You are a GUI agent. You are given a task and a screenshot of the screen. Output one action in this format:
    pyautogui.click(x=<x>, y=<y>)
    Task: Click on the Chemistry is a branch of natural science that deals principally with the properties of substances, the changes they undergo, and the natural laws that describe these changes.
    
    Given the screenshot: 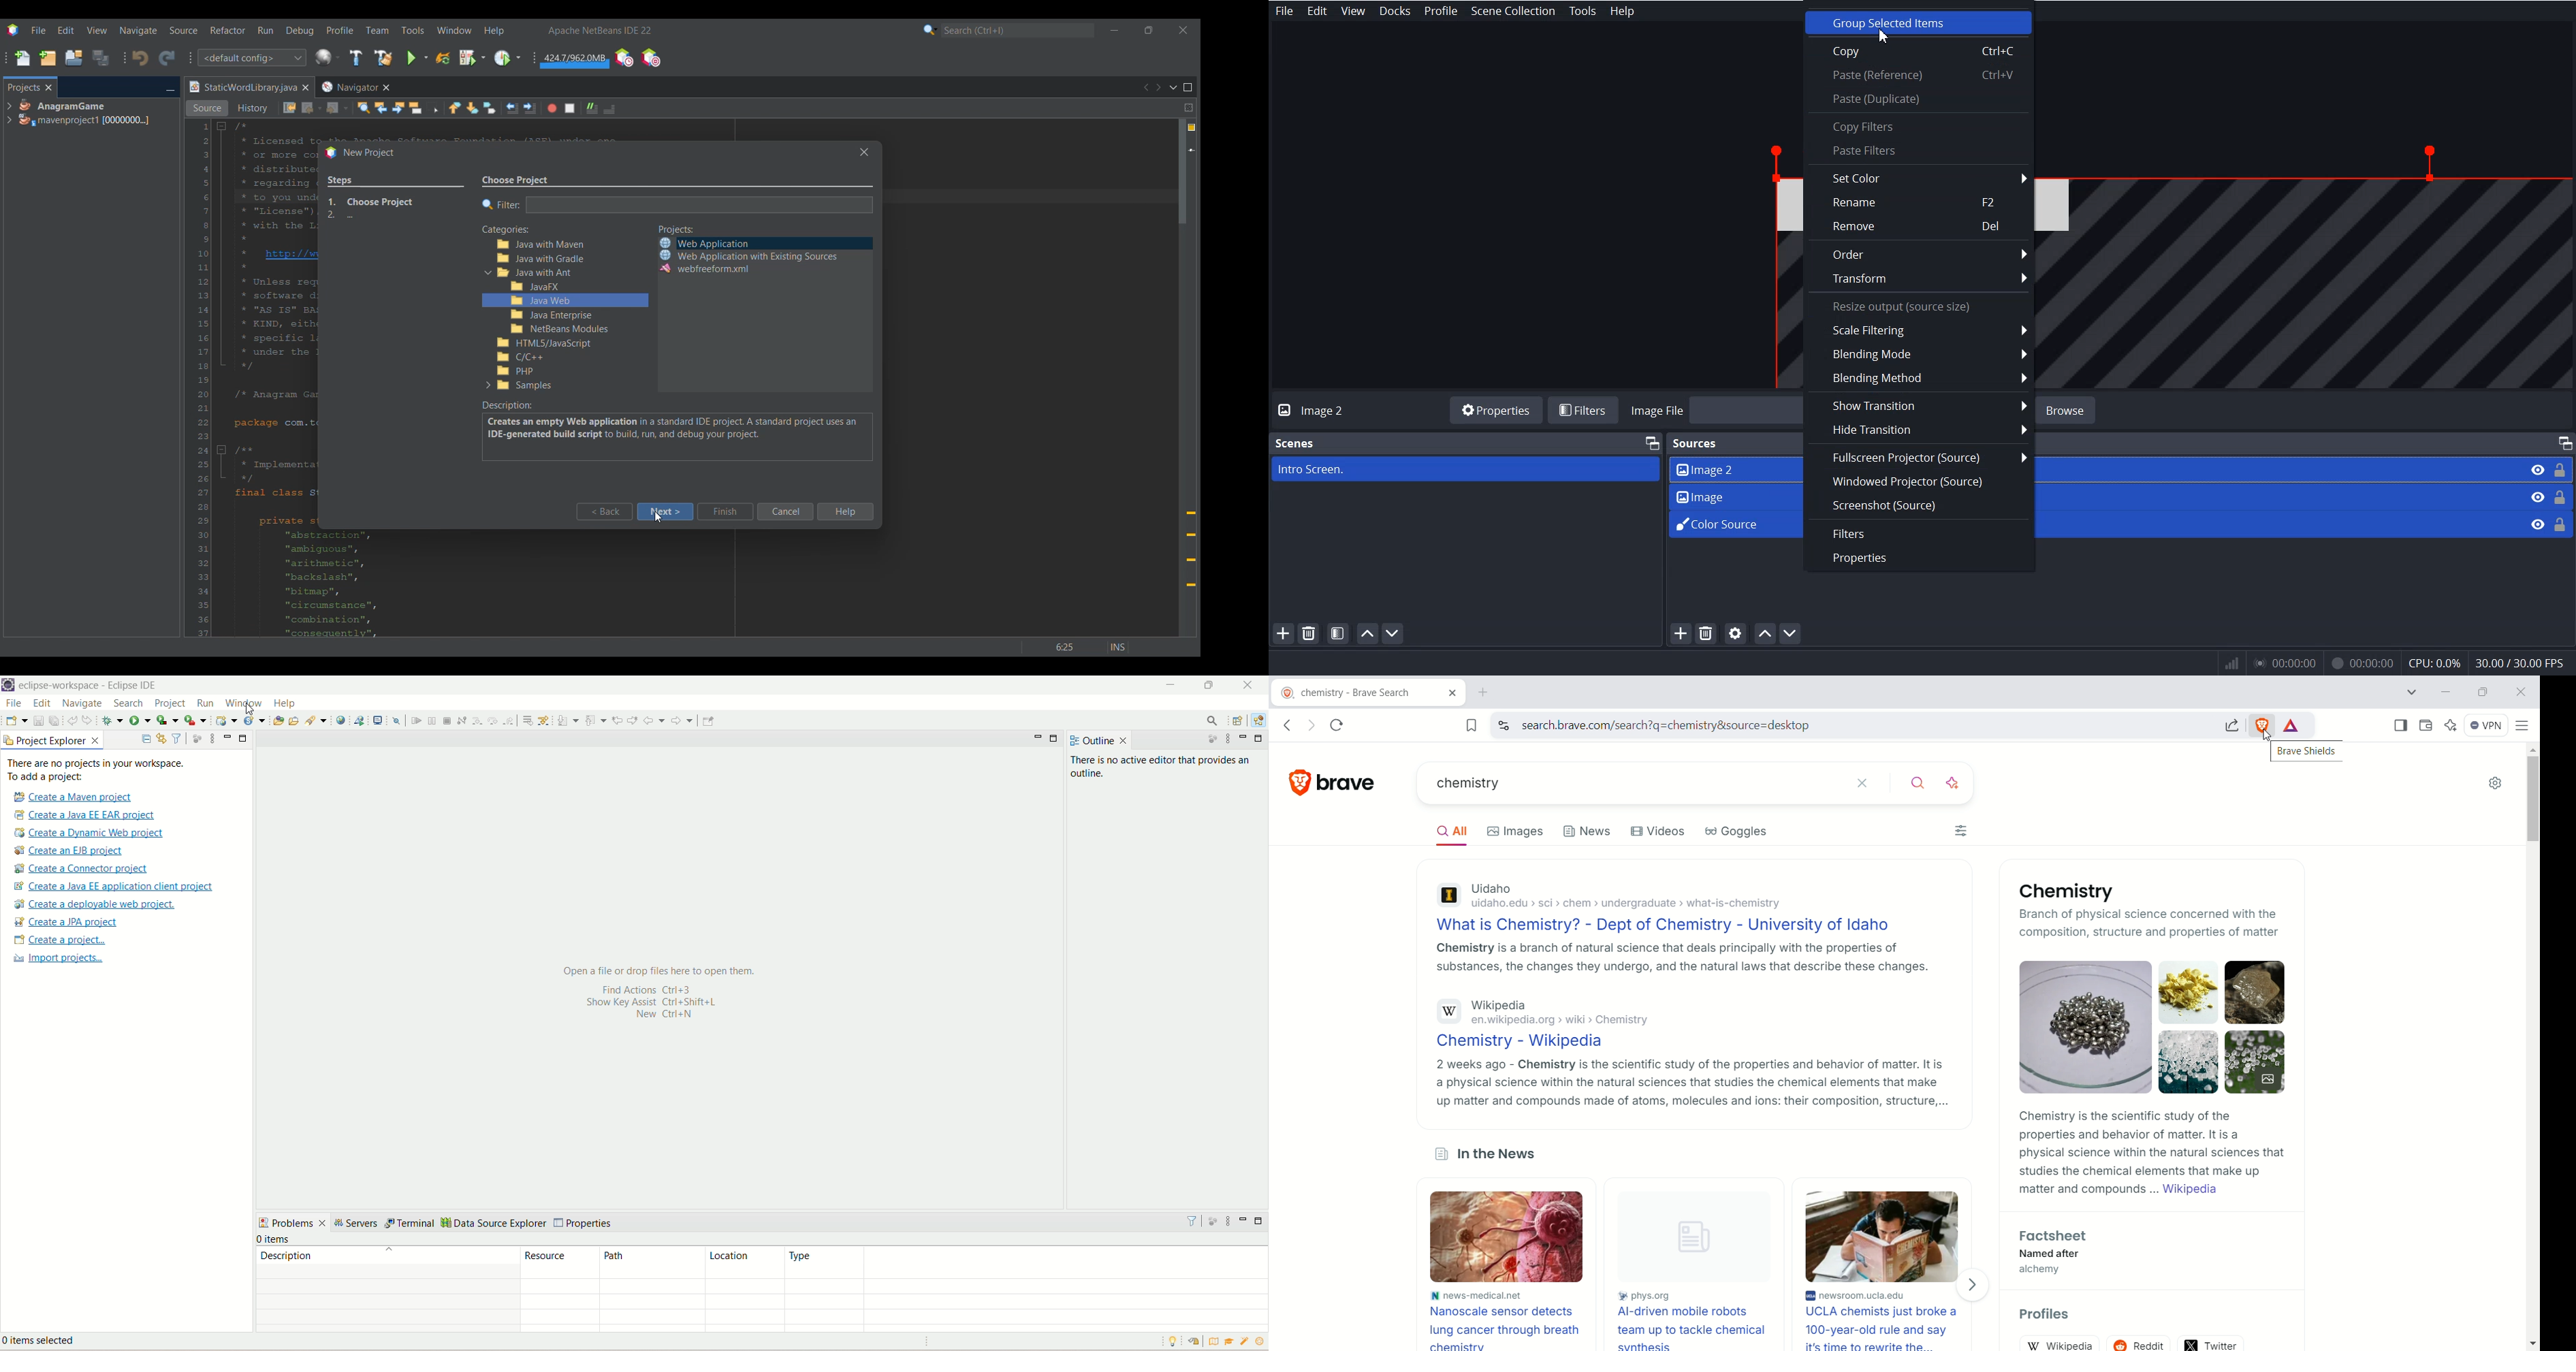 What is the action you would take?
    pyautogui.click(x=1679, y=958)
    